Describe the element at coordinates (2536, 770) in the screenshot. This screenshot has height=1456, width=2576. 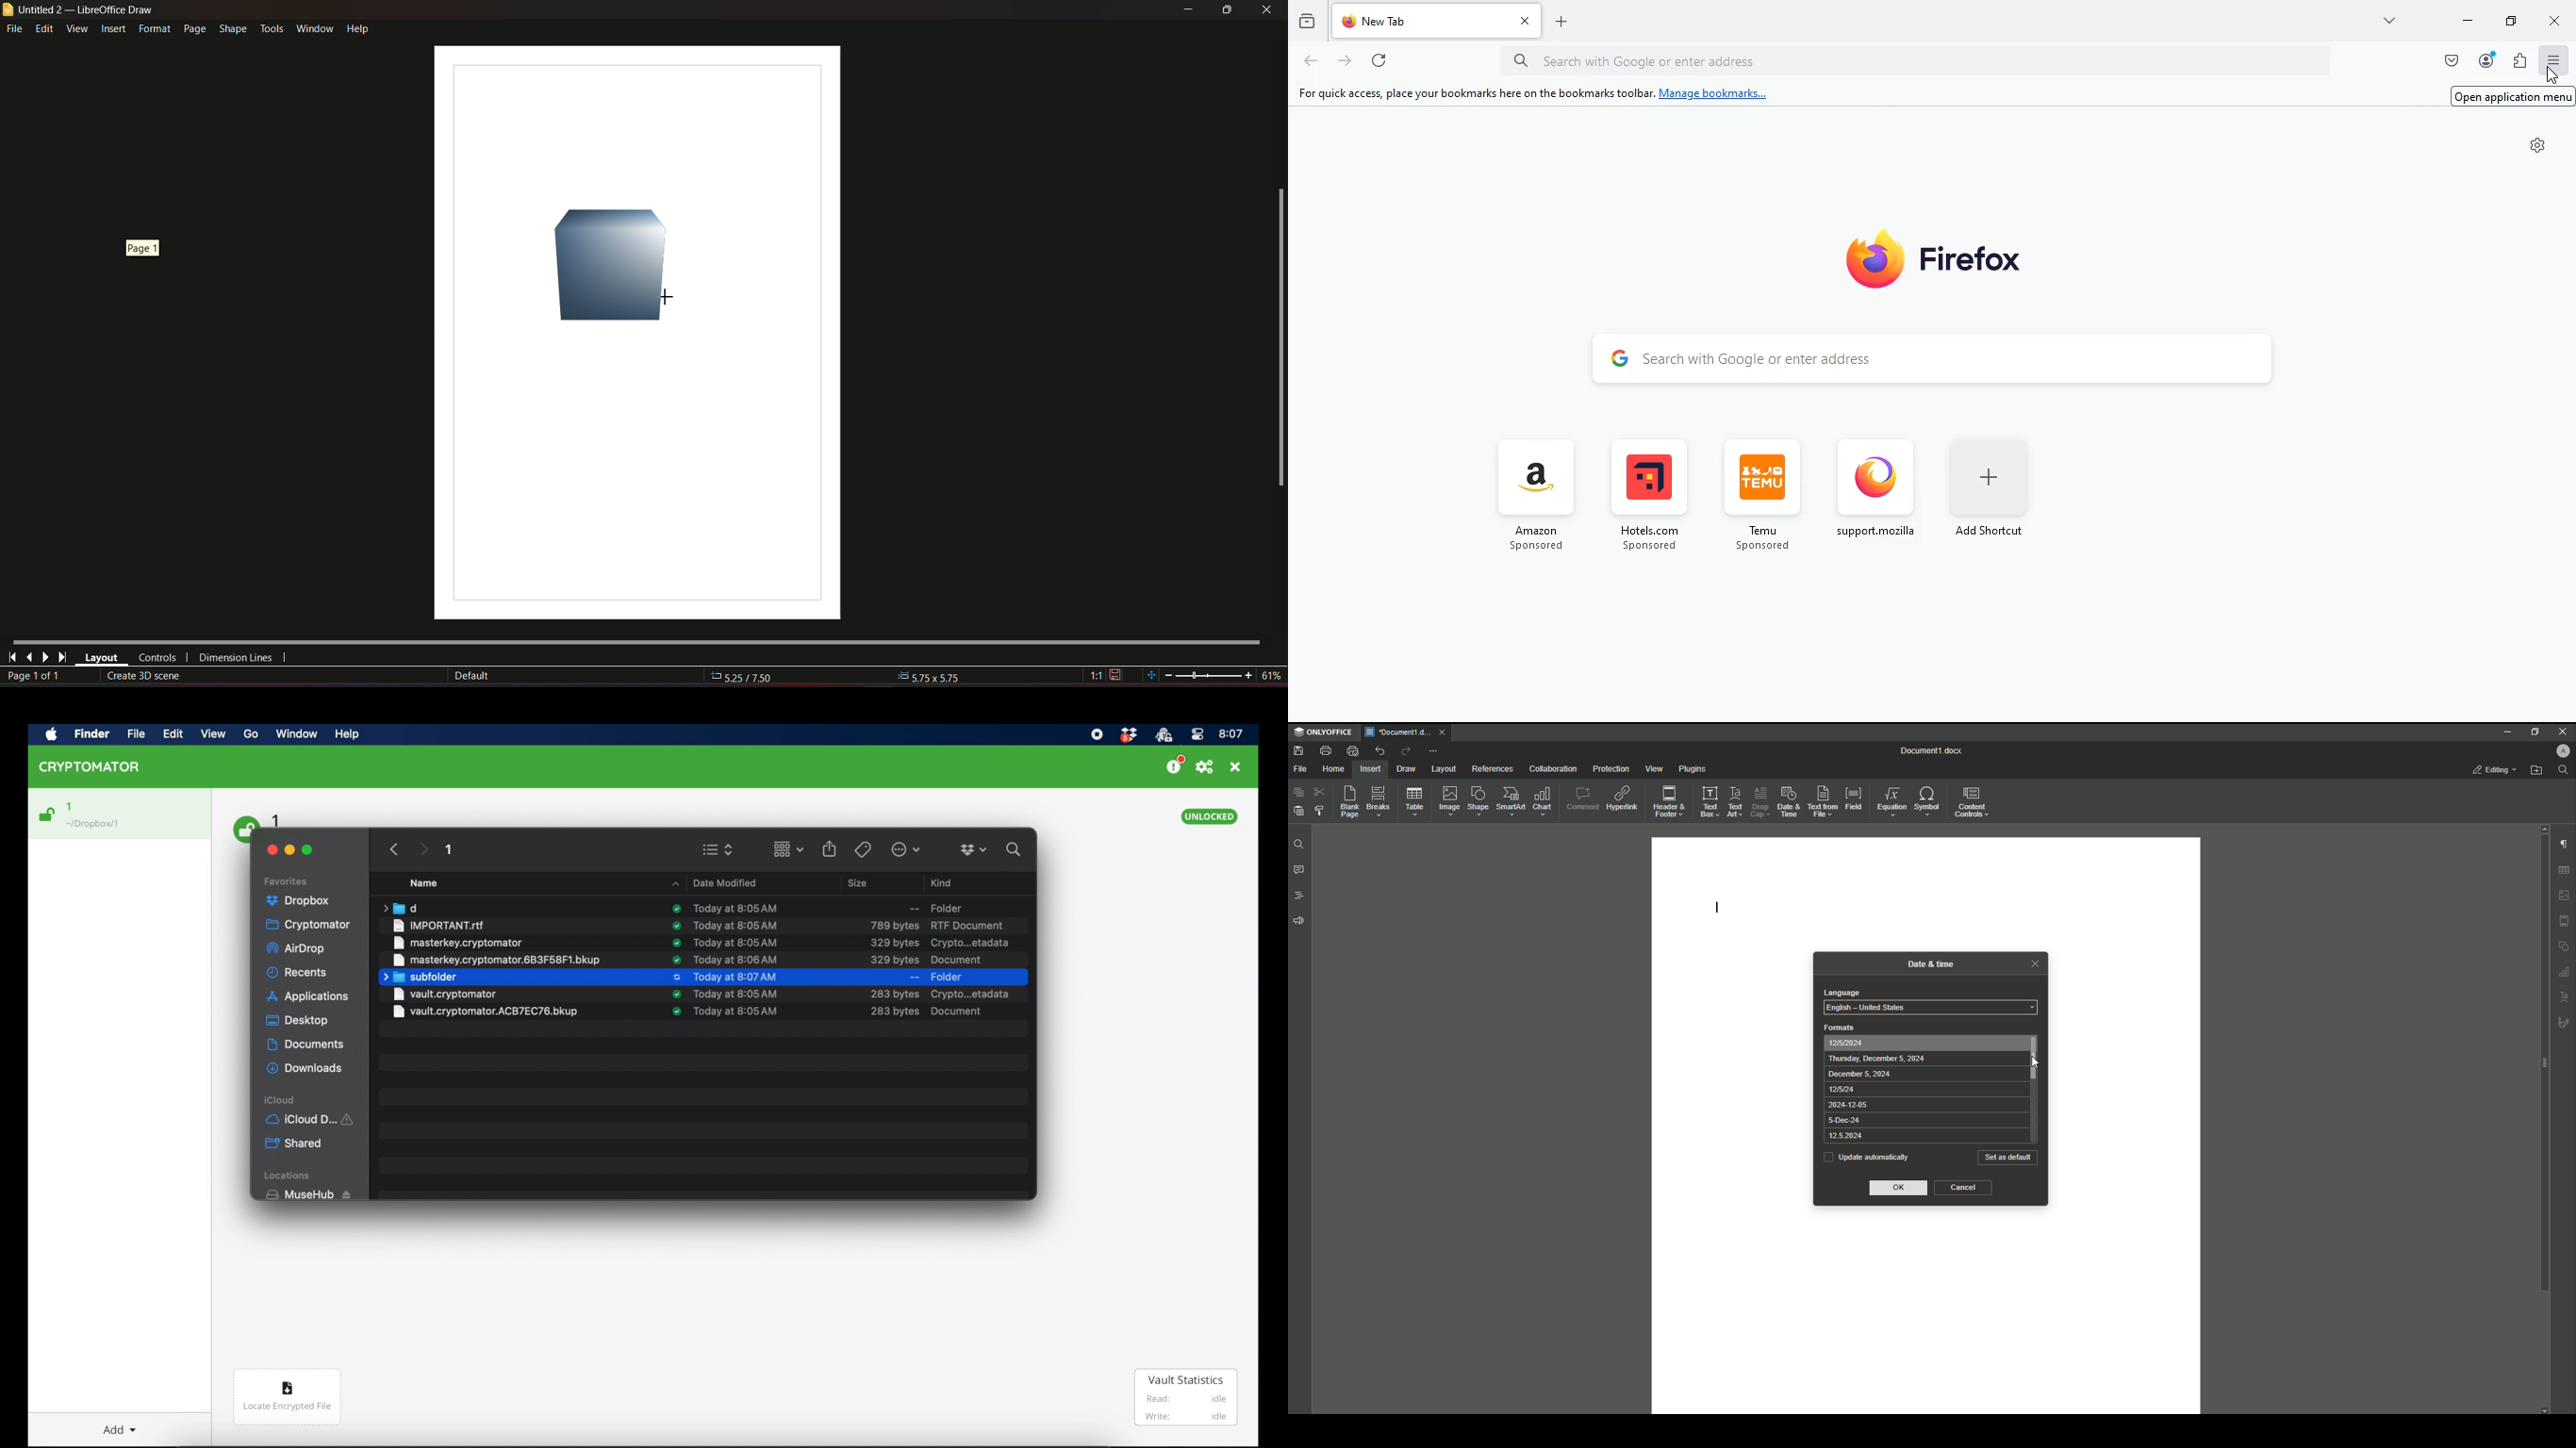
I see `Open from file` at that location.